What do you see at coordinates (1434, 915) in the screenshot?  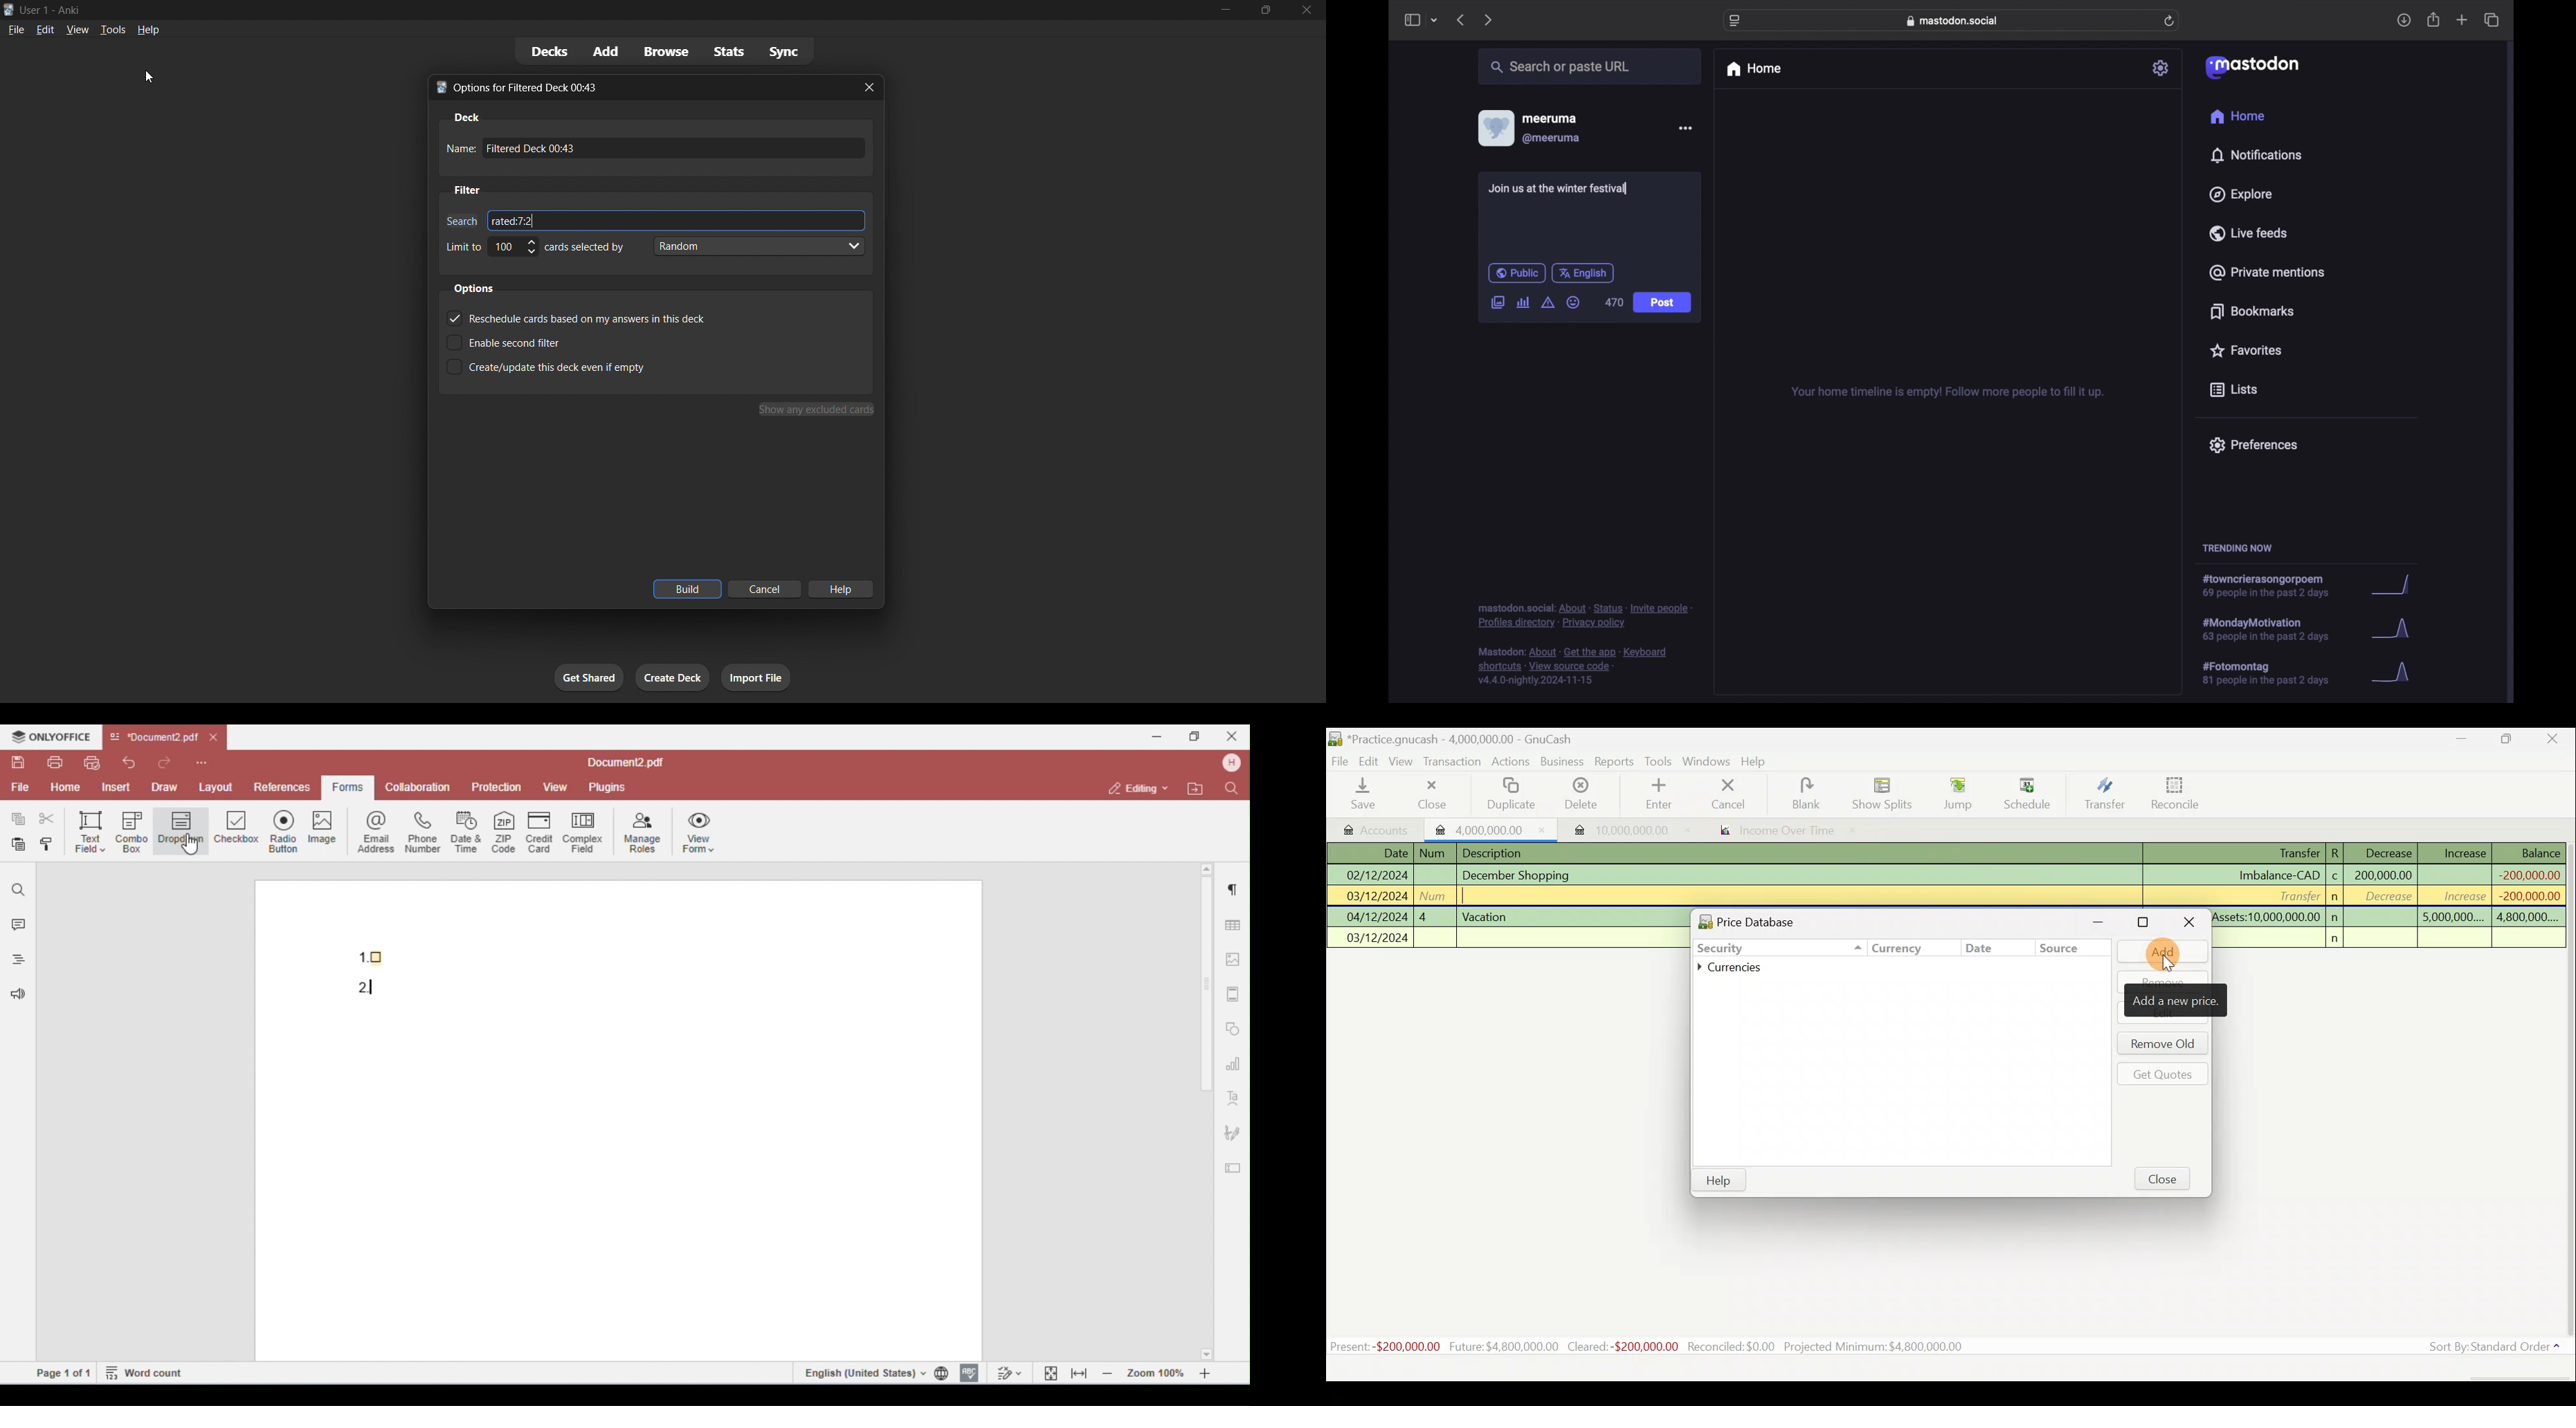 I see `4` at bounding box center [1434, 915].